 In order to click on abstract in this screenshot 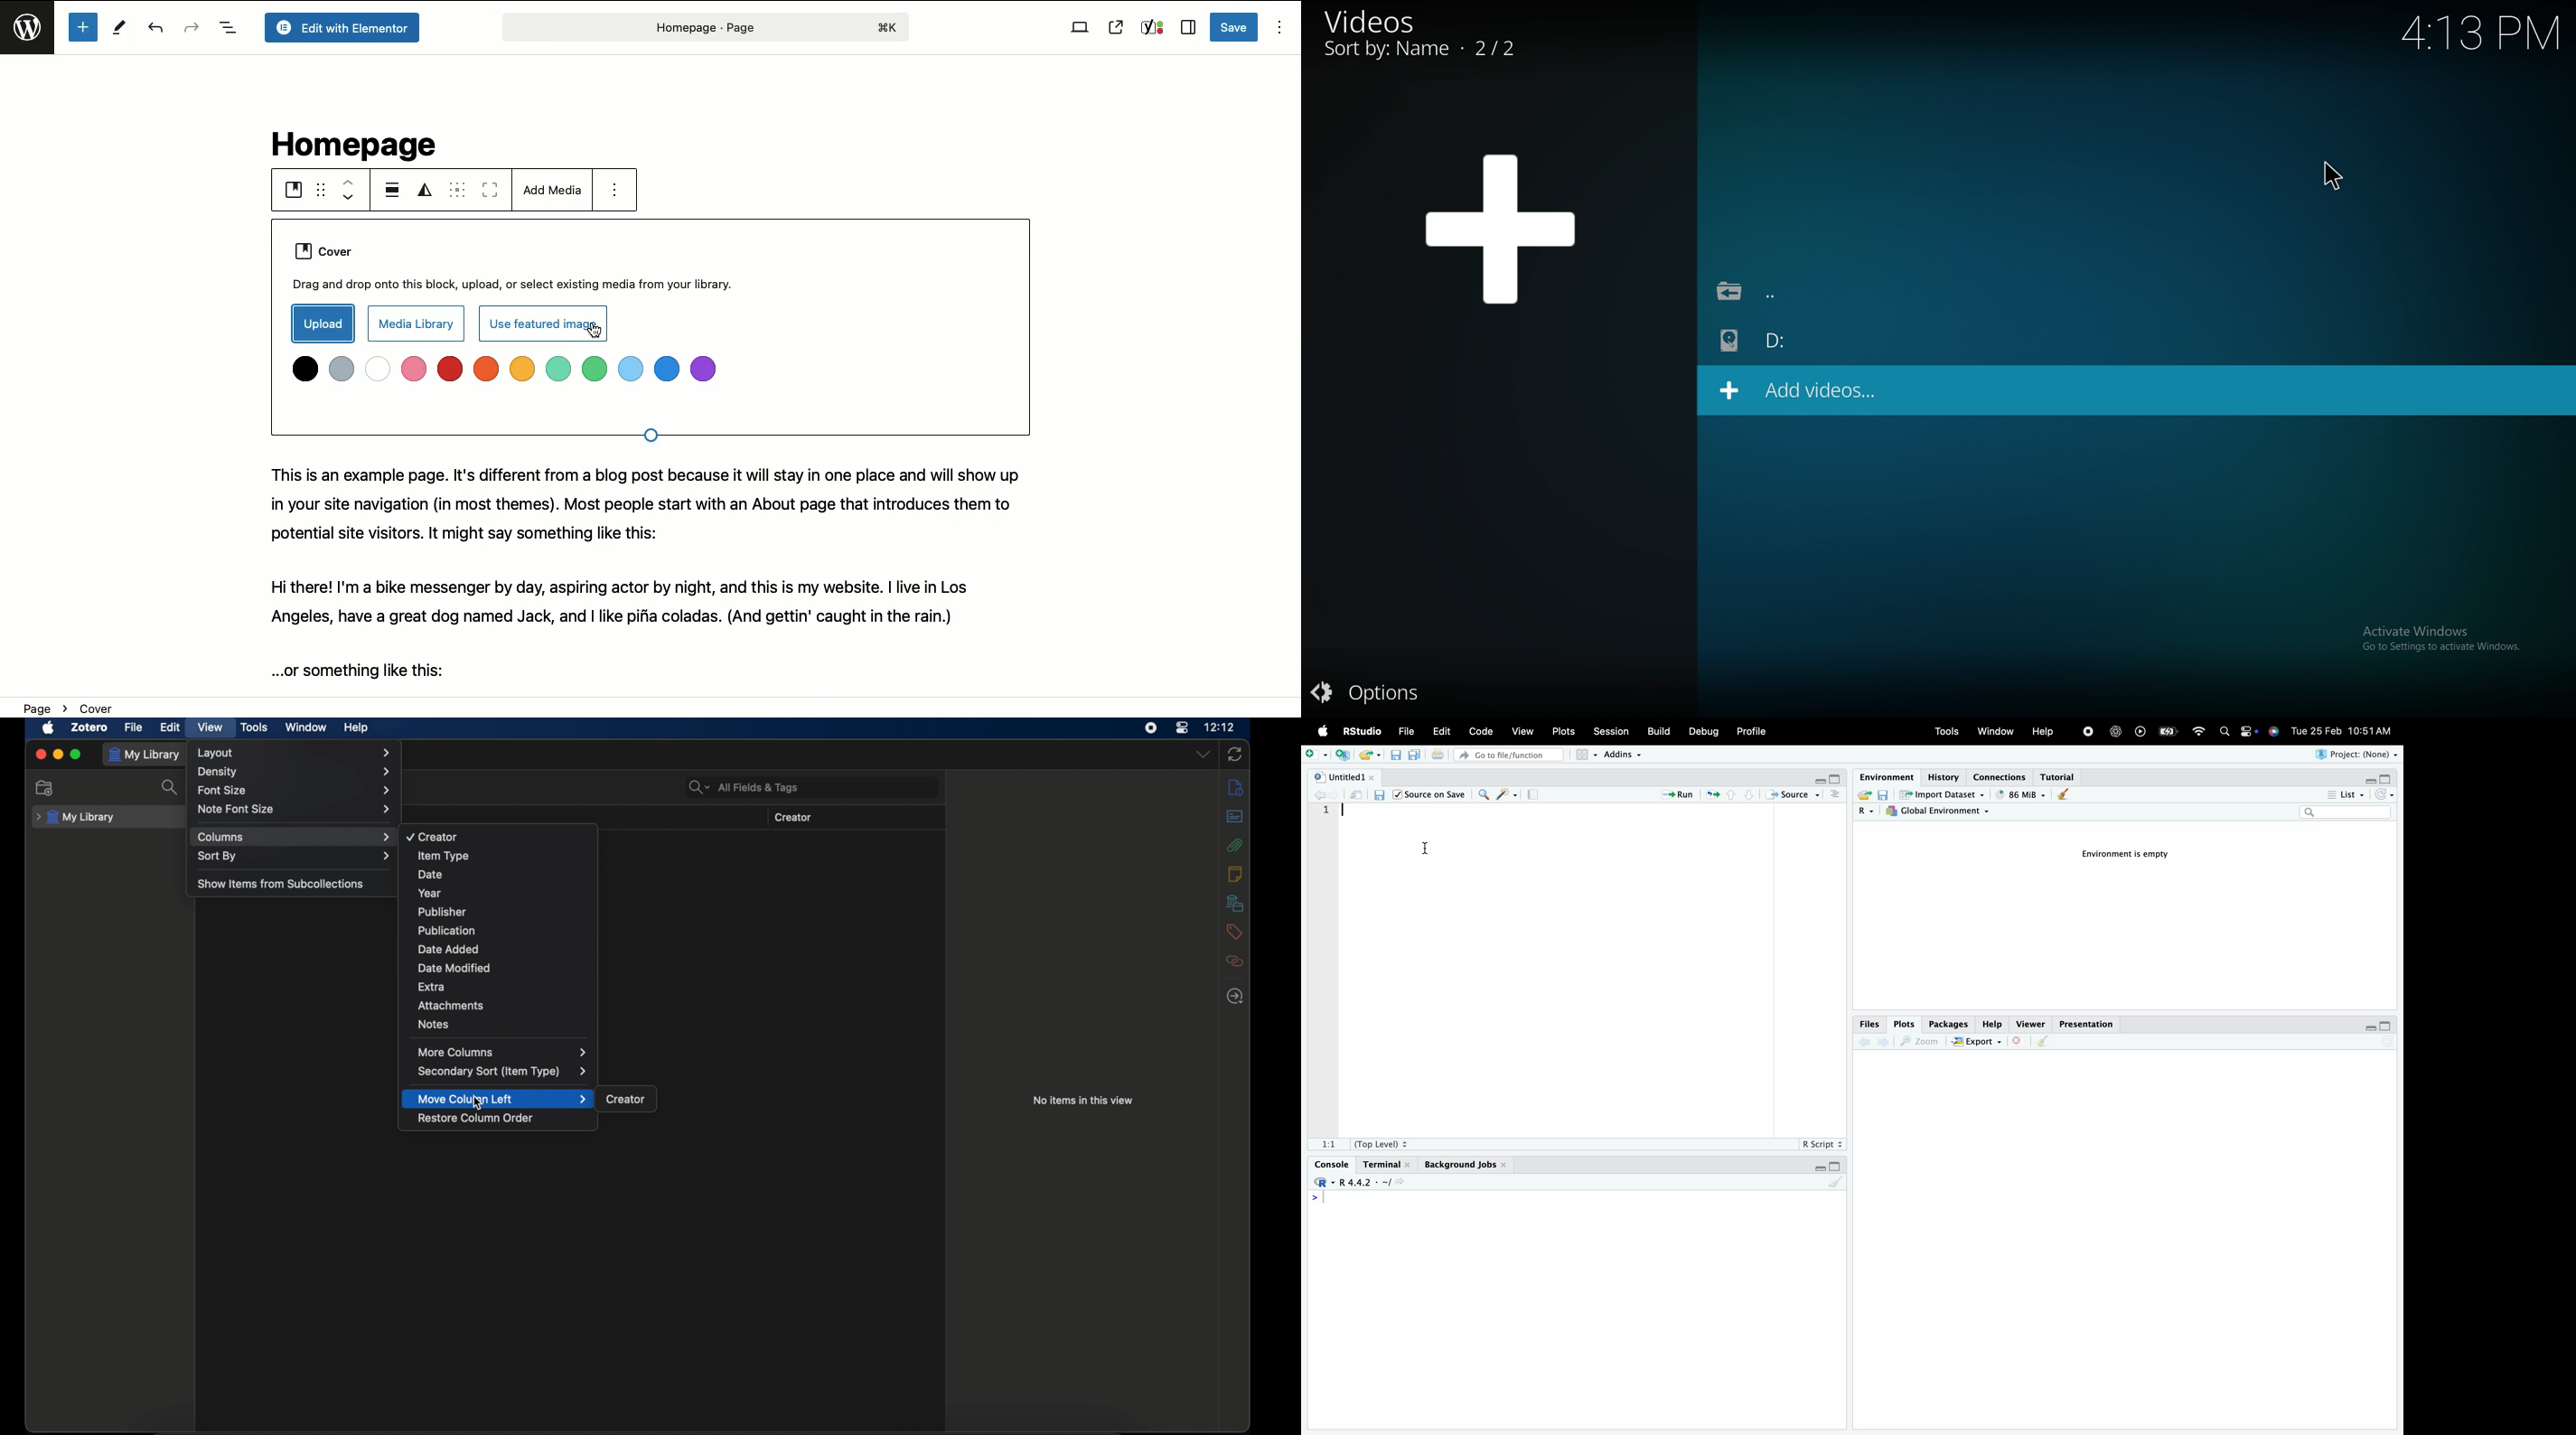, I will do `click(1236, 816)`.